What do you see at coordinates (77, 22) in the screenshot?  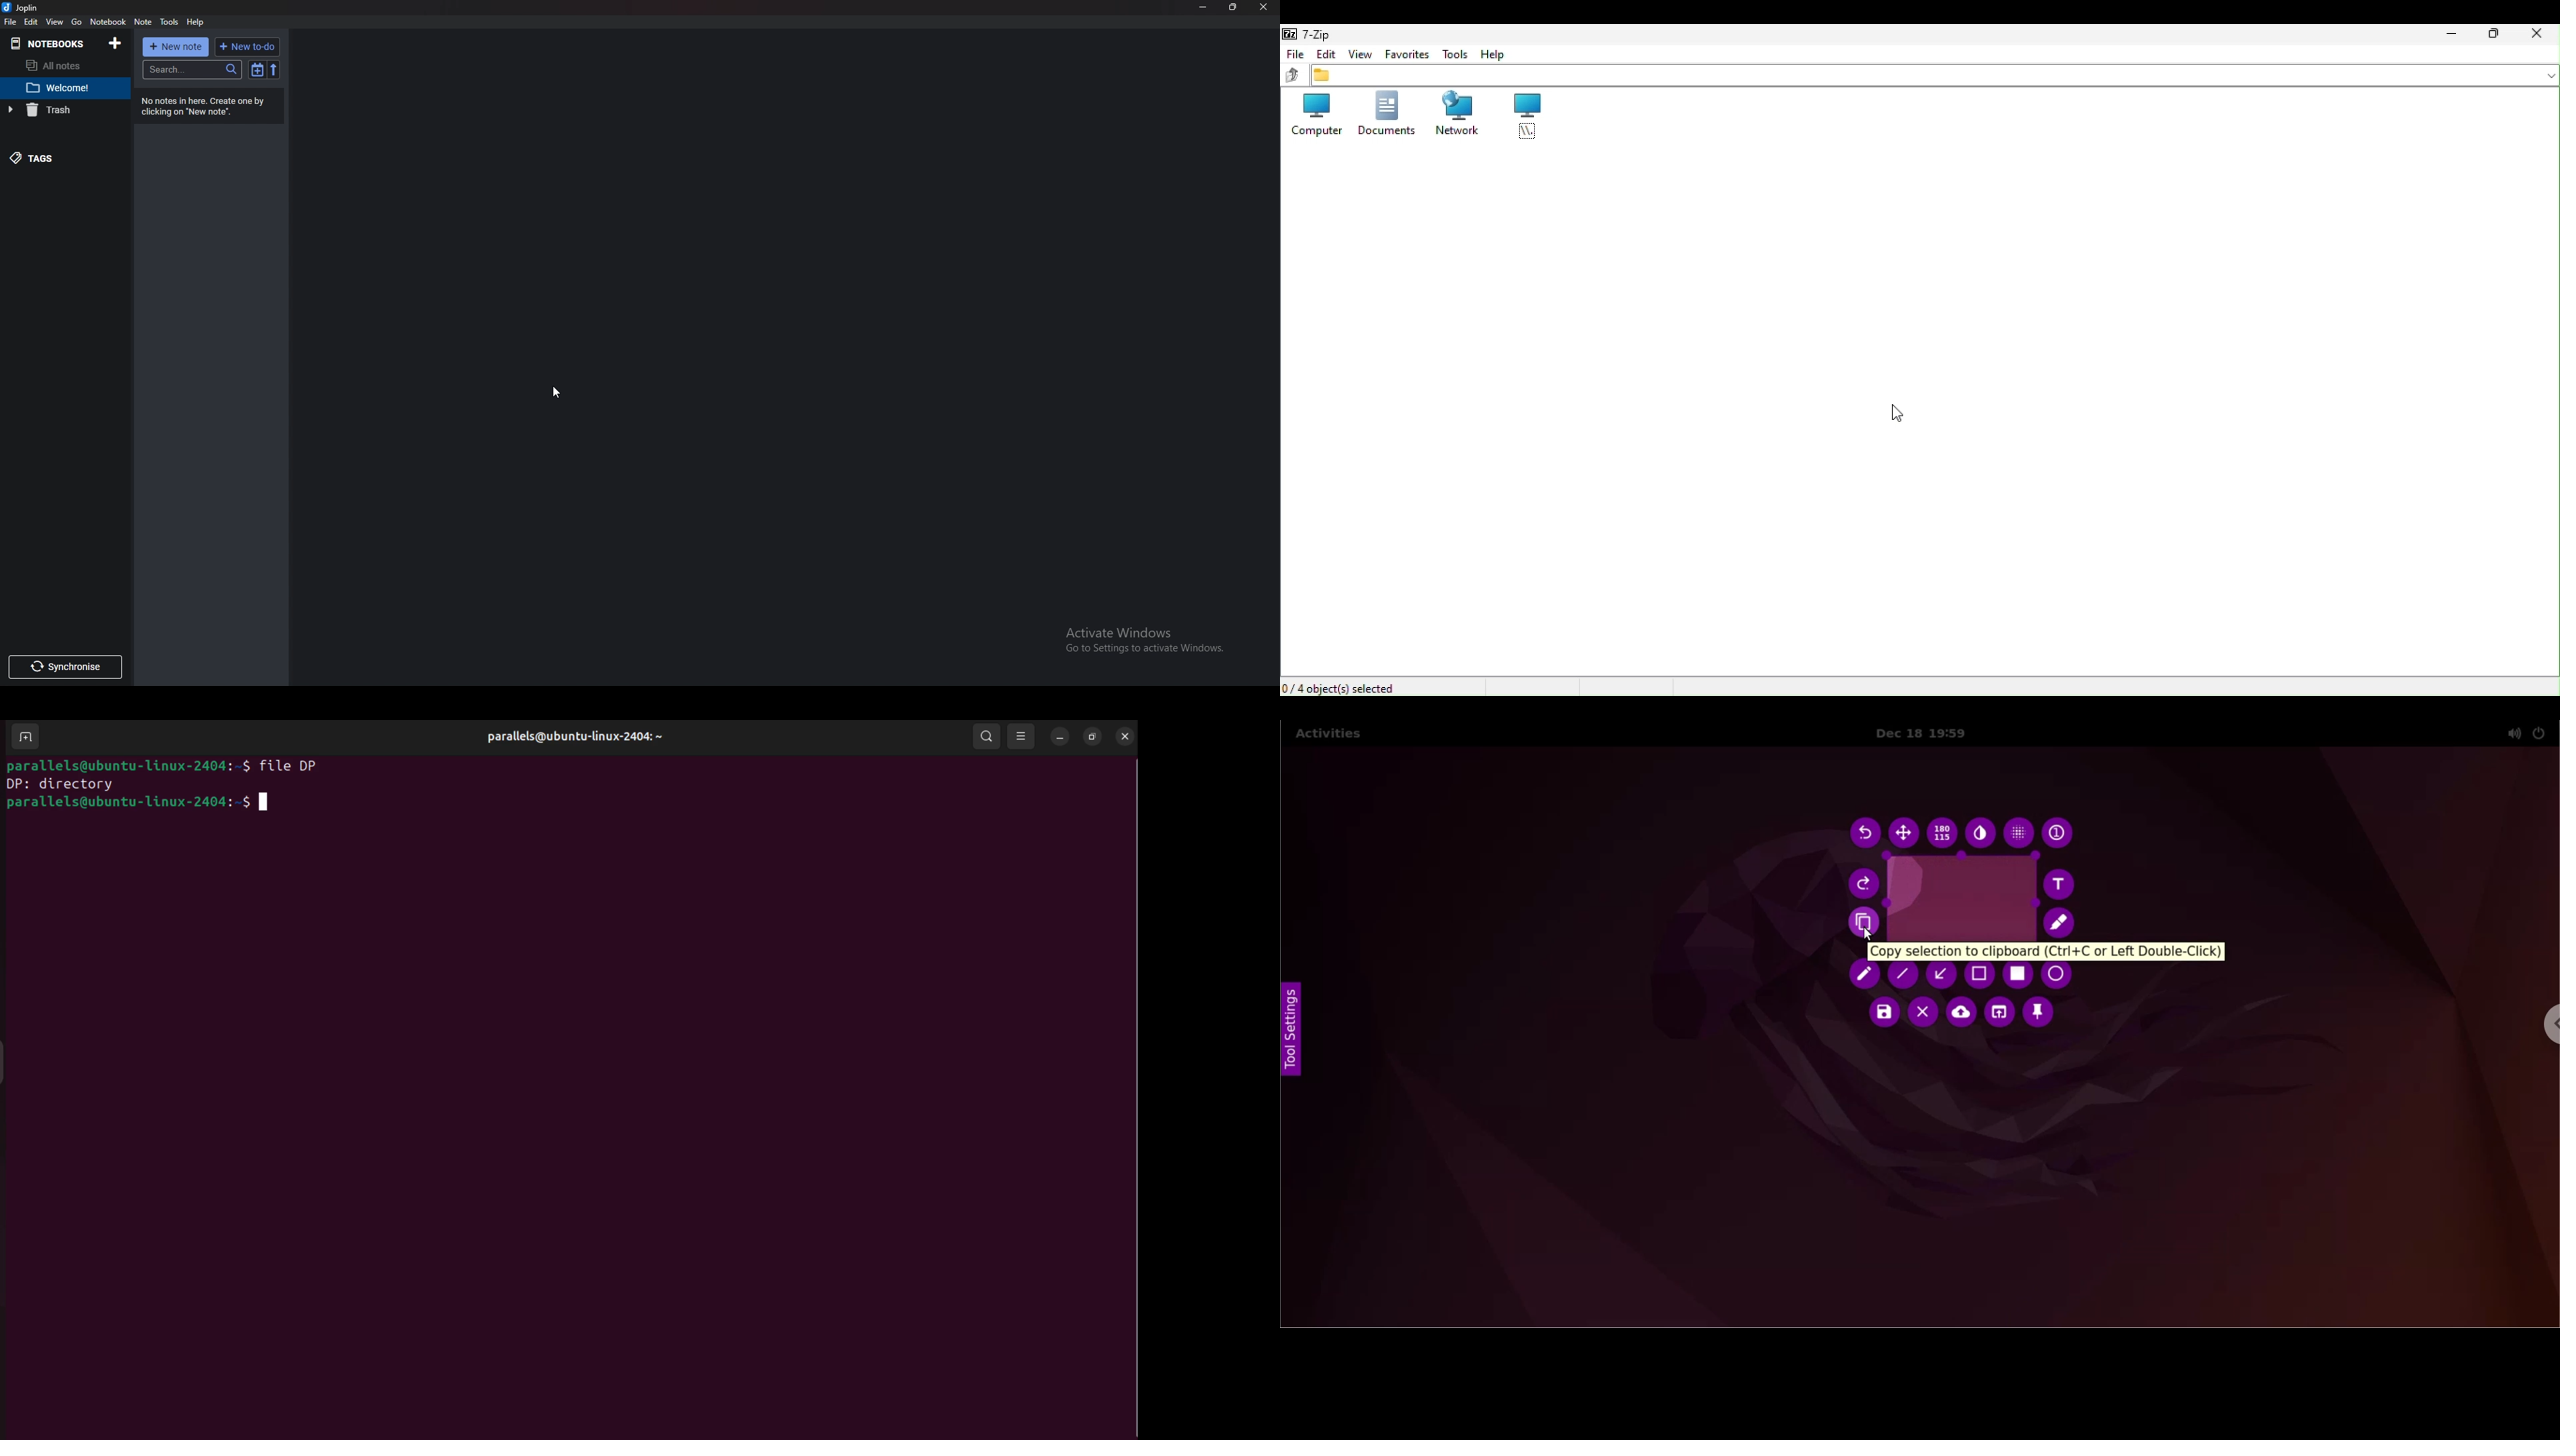 I see `go` at bounding box center [77, 22].